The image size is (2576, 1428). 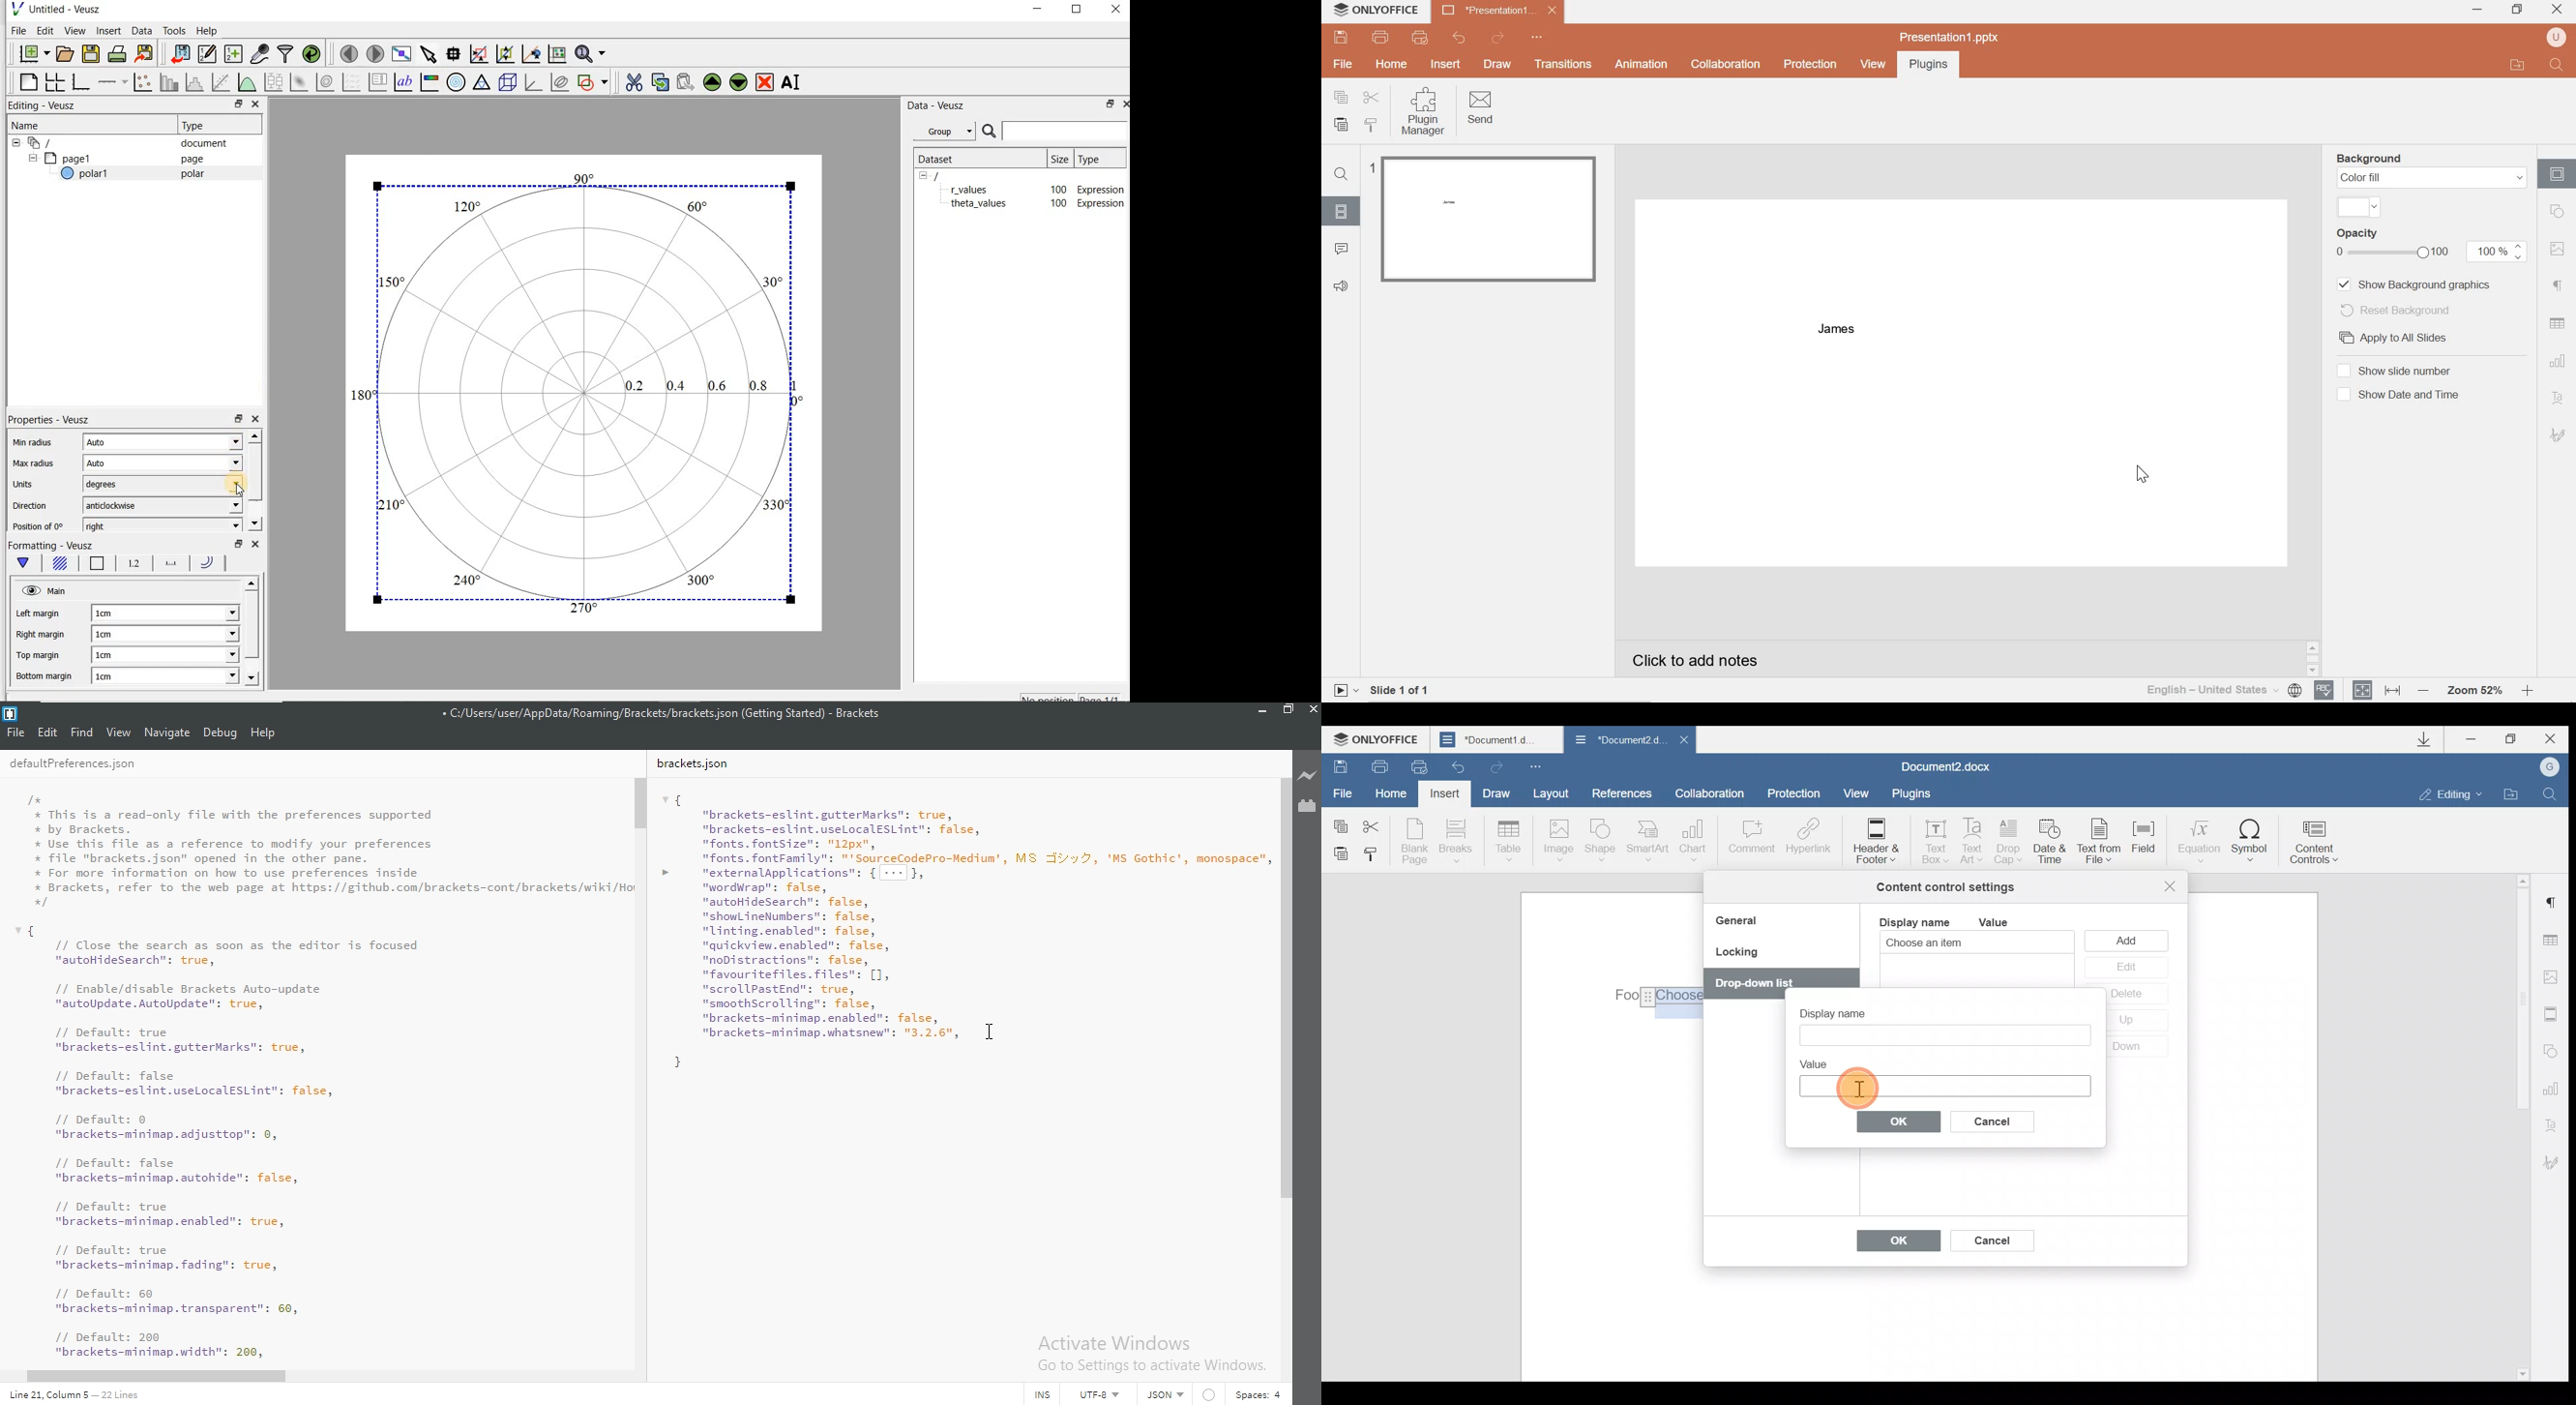 I want to click on Navigate, so click(x=168, y=732).